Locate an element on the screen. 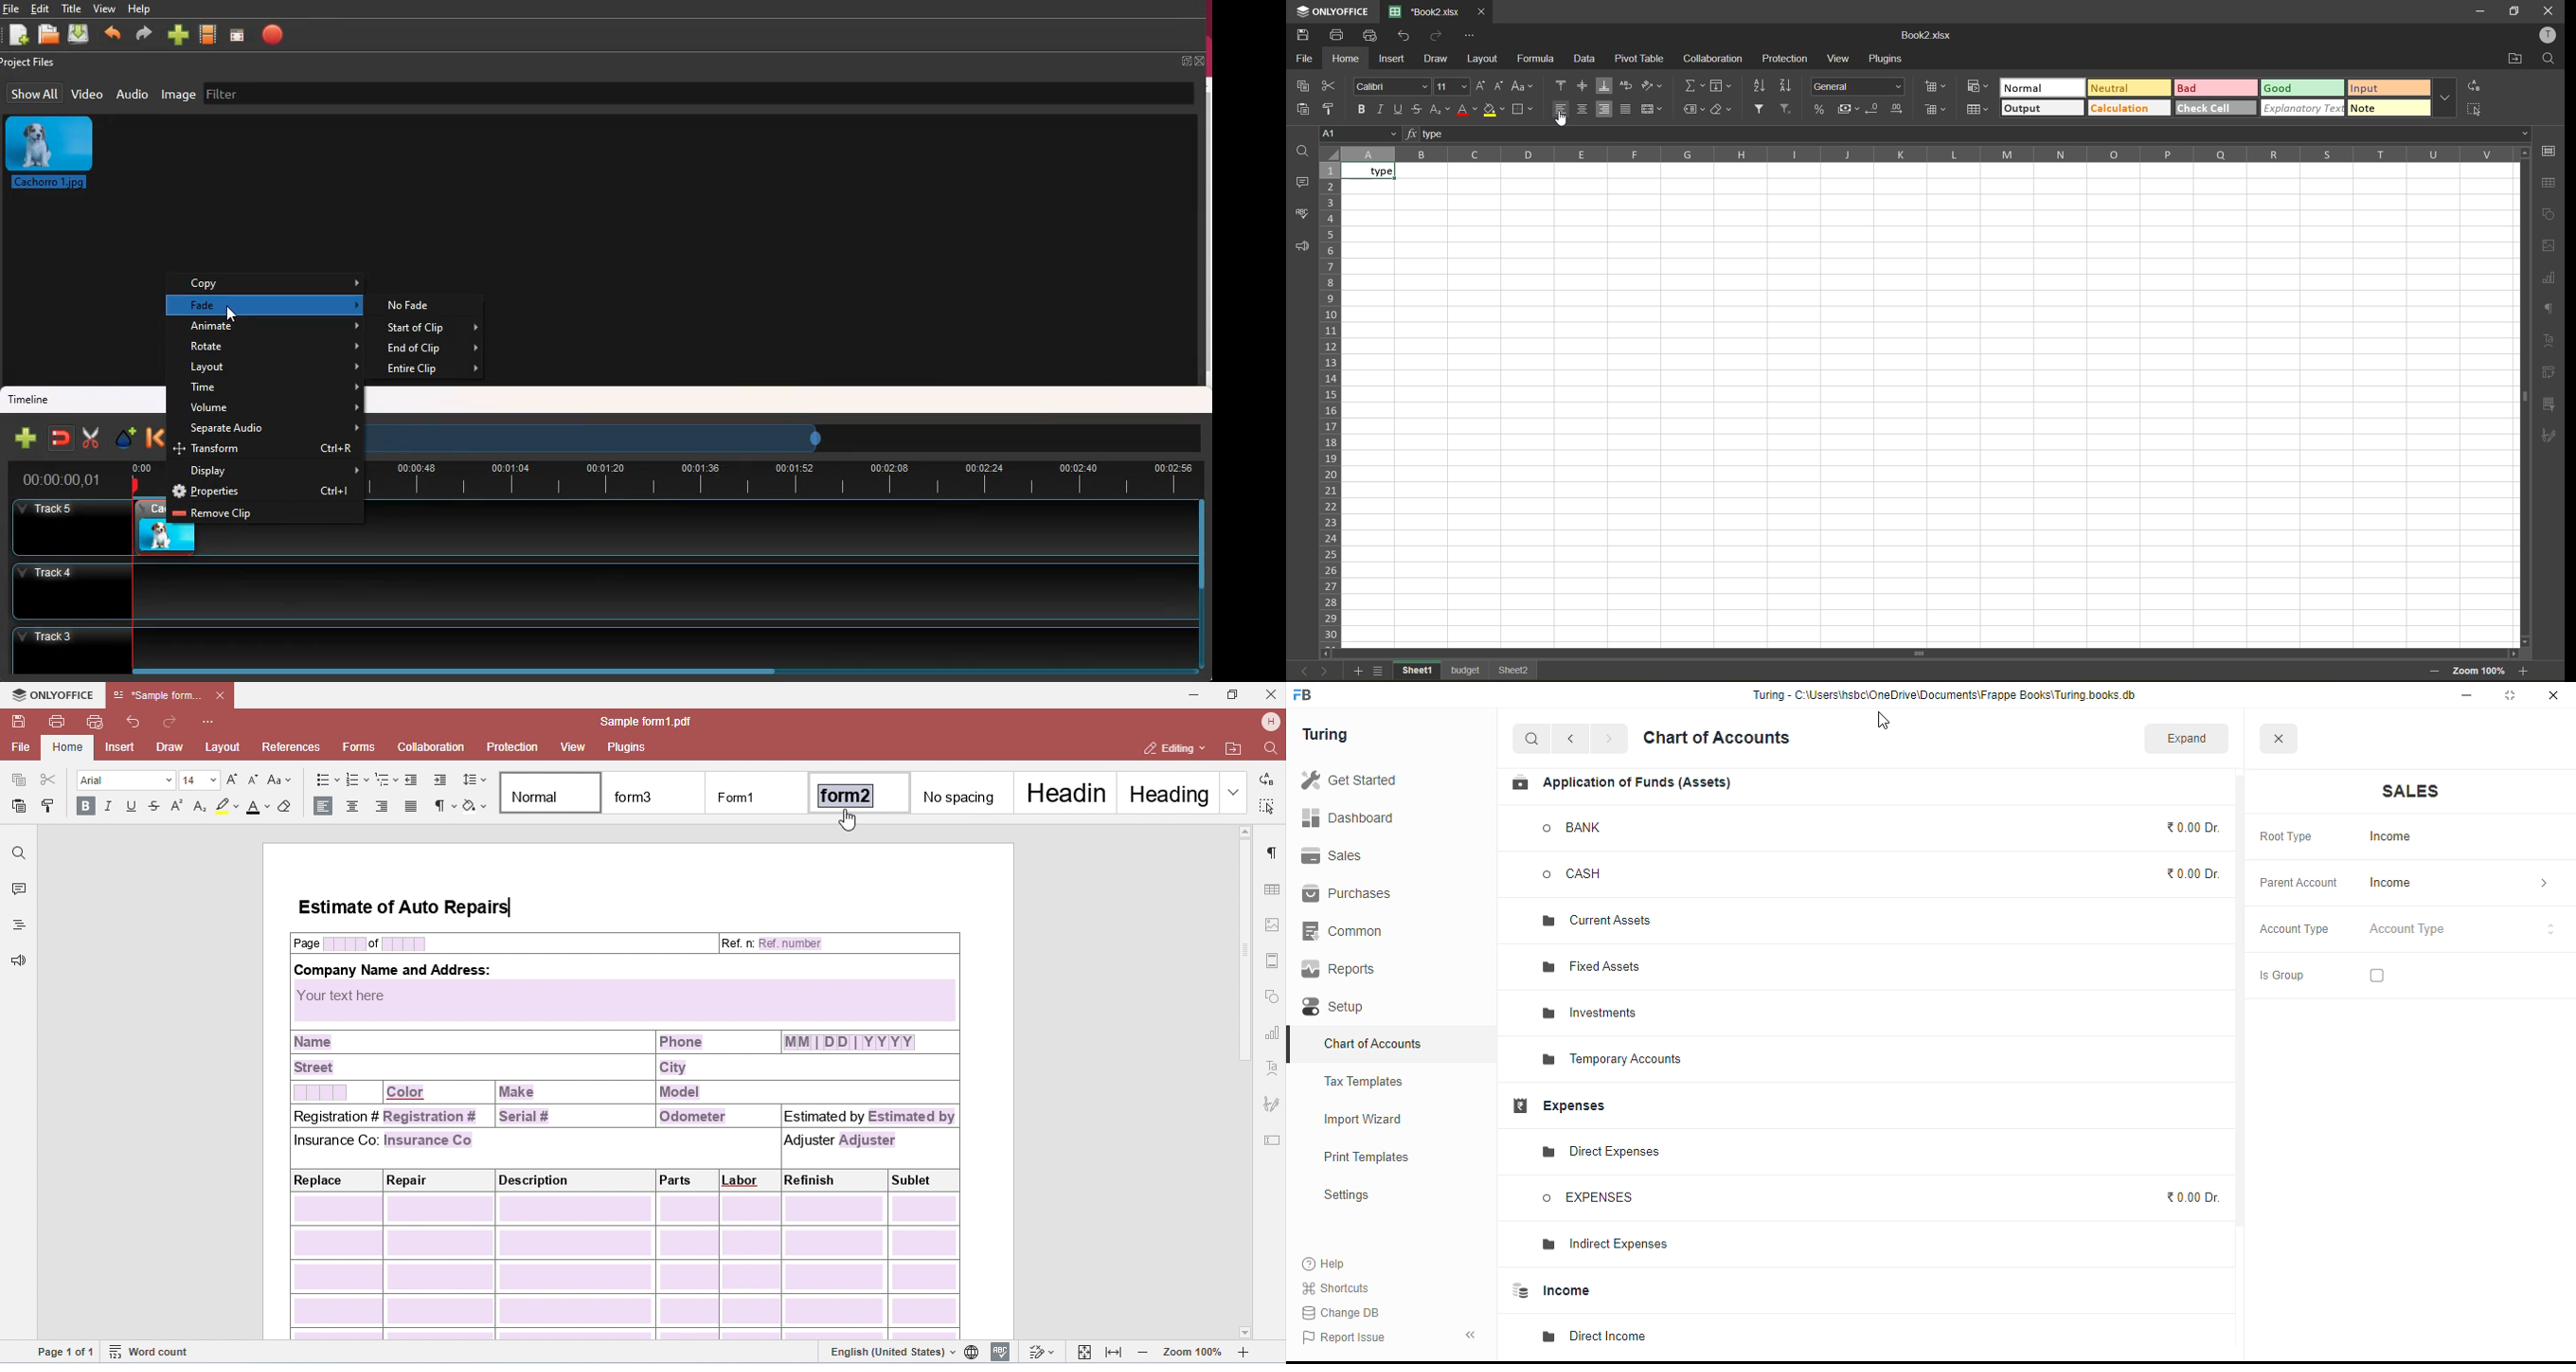 This screenshot has width=2576, height=1372. quick print is located at coordinates (1370, 35).